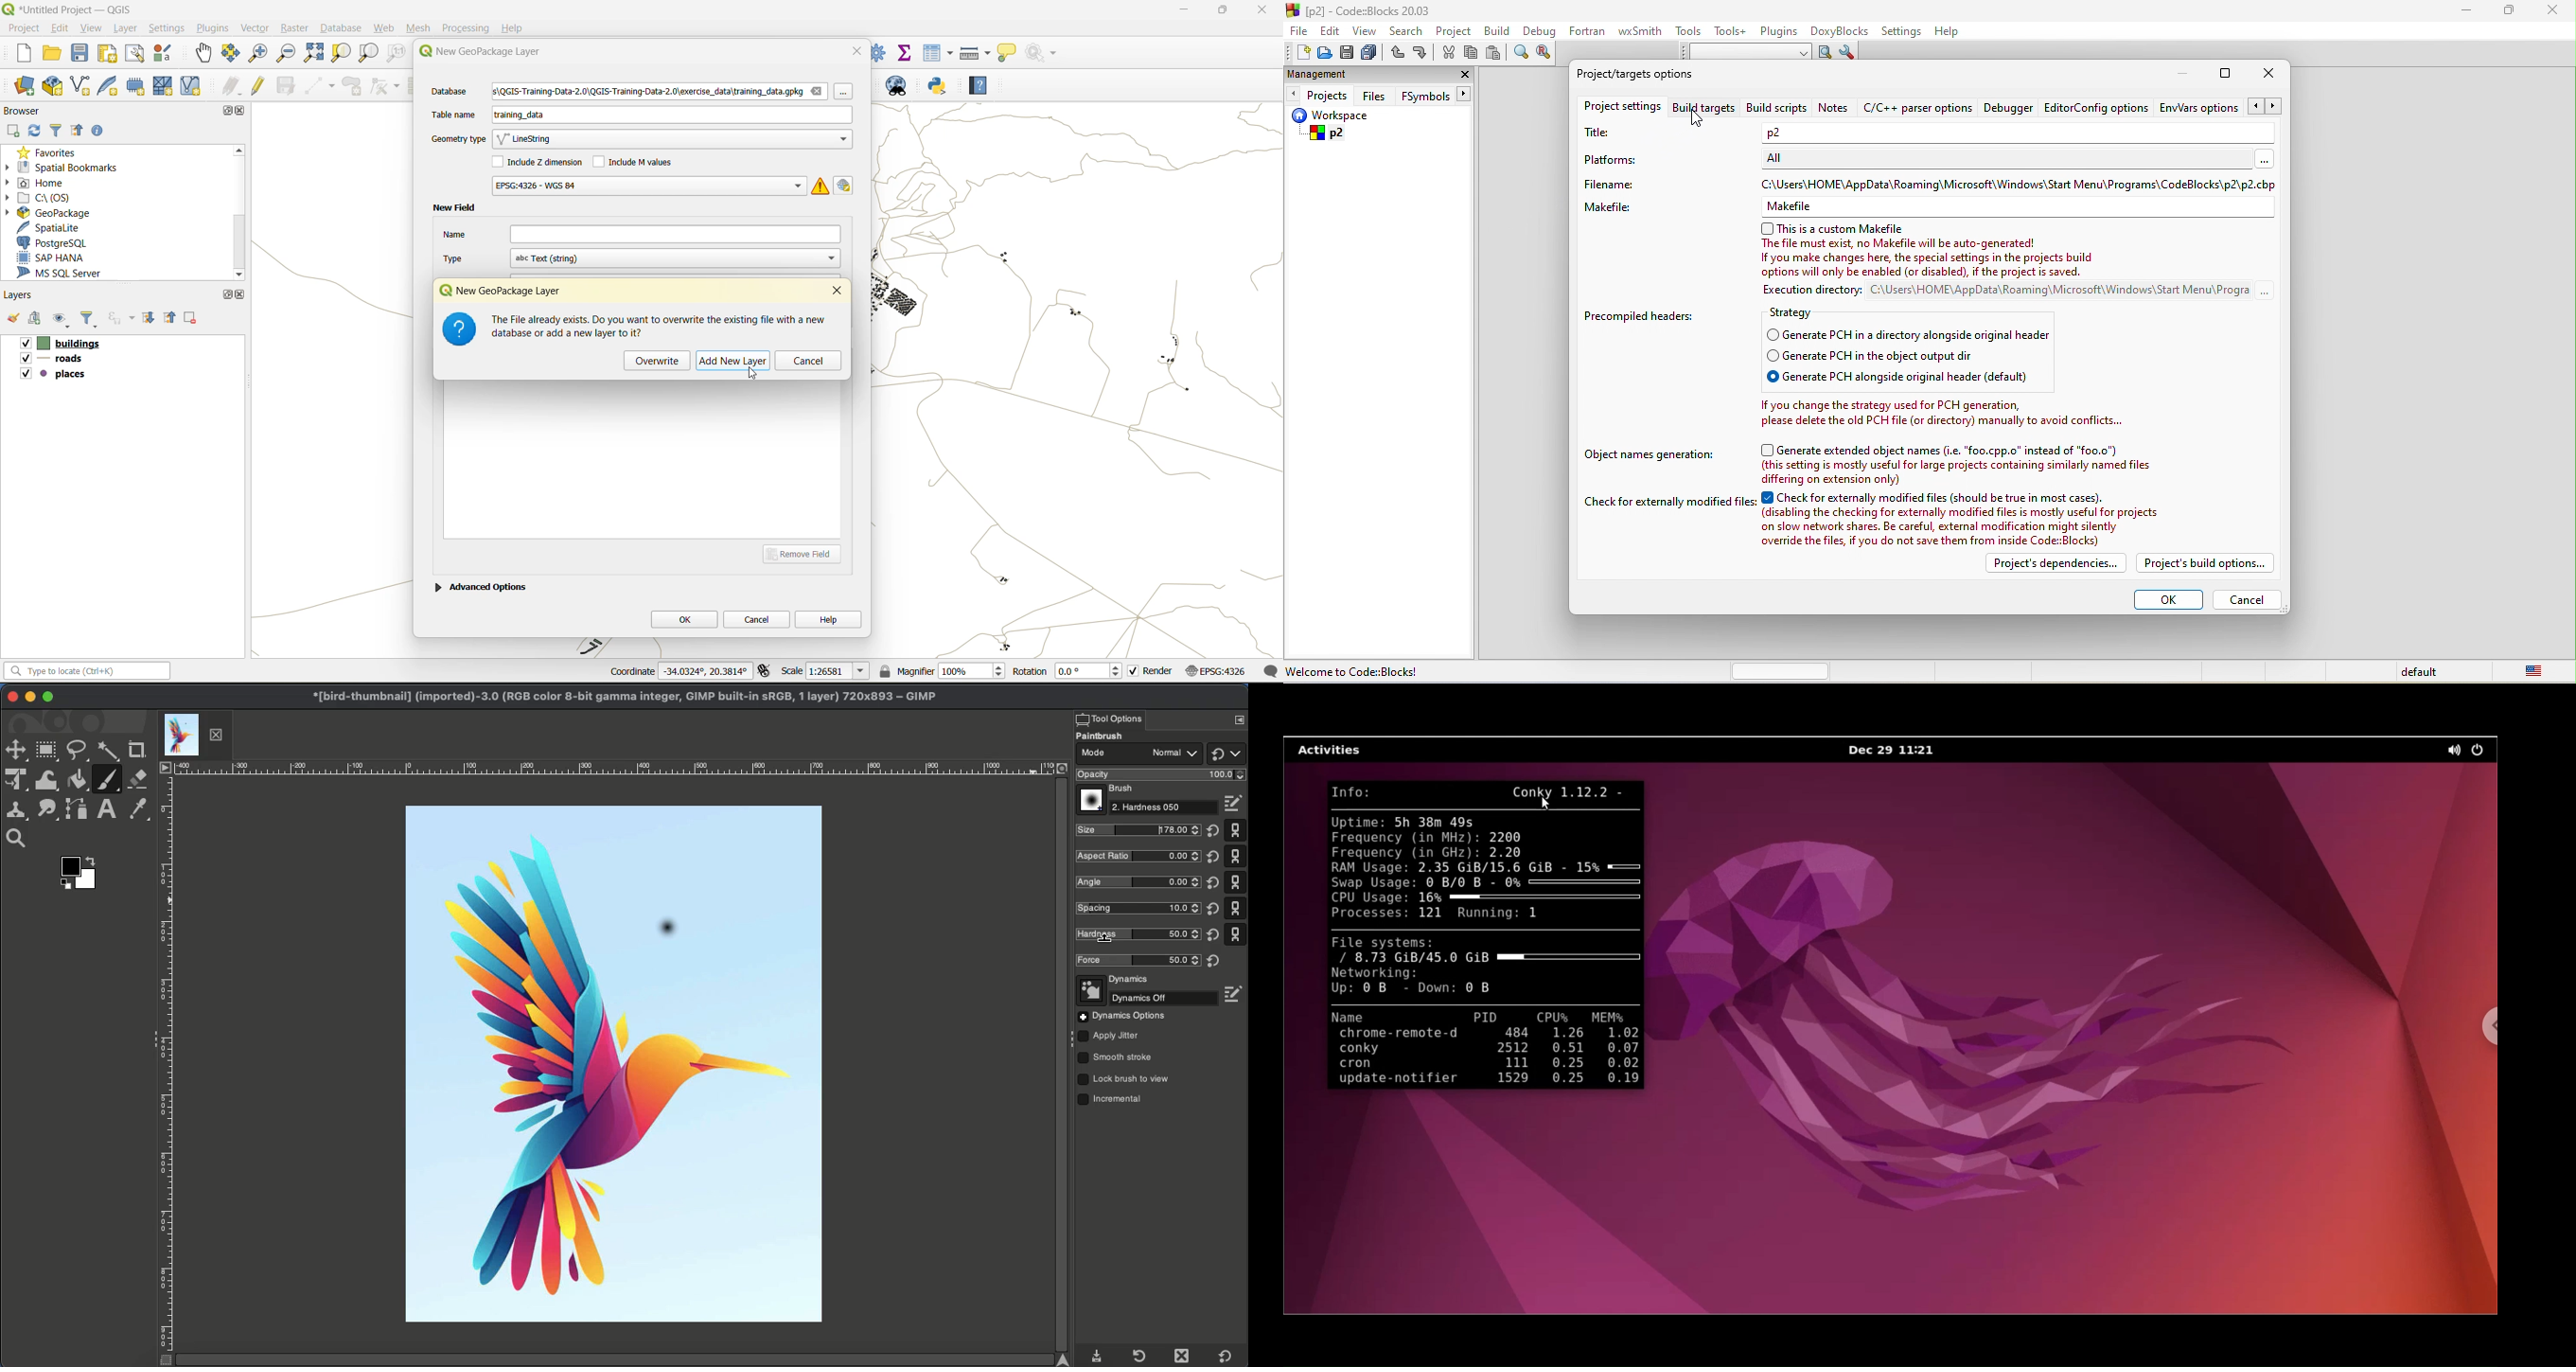 The height and width of the screenshot is (1372, 2576). Describe the element at coordinates (70, 167) in the screenshot. I see `spatial bookmarks` at that location.